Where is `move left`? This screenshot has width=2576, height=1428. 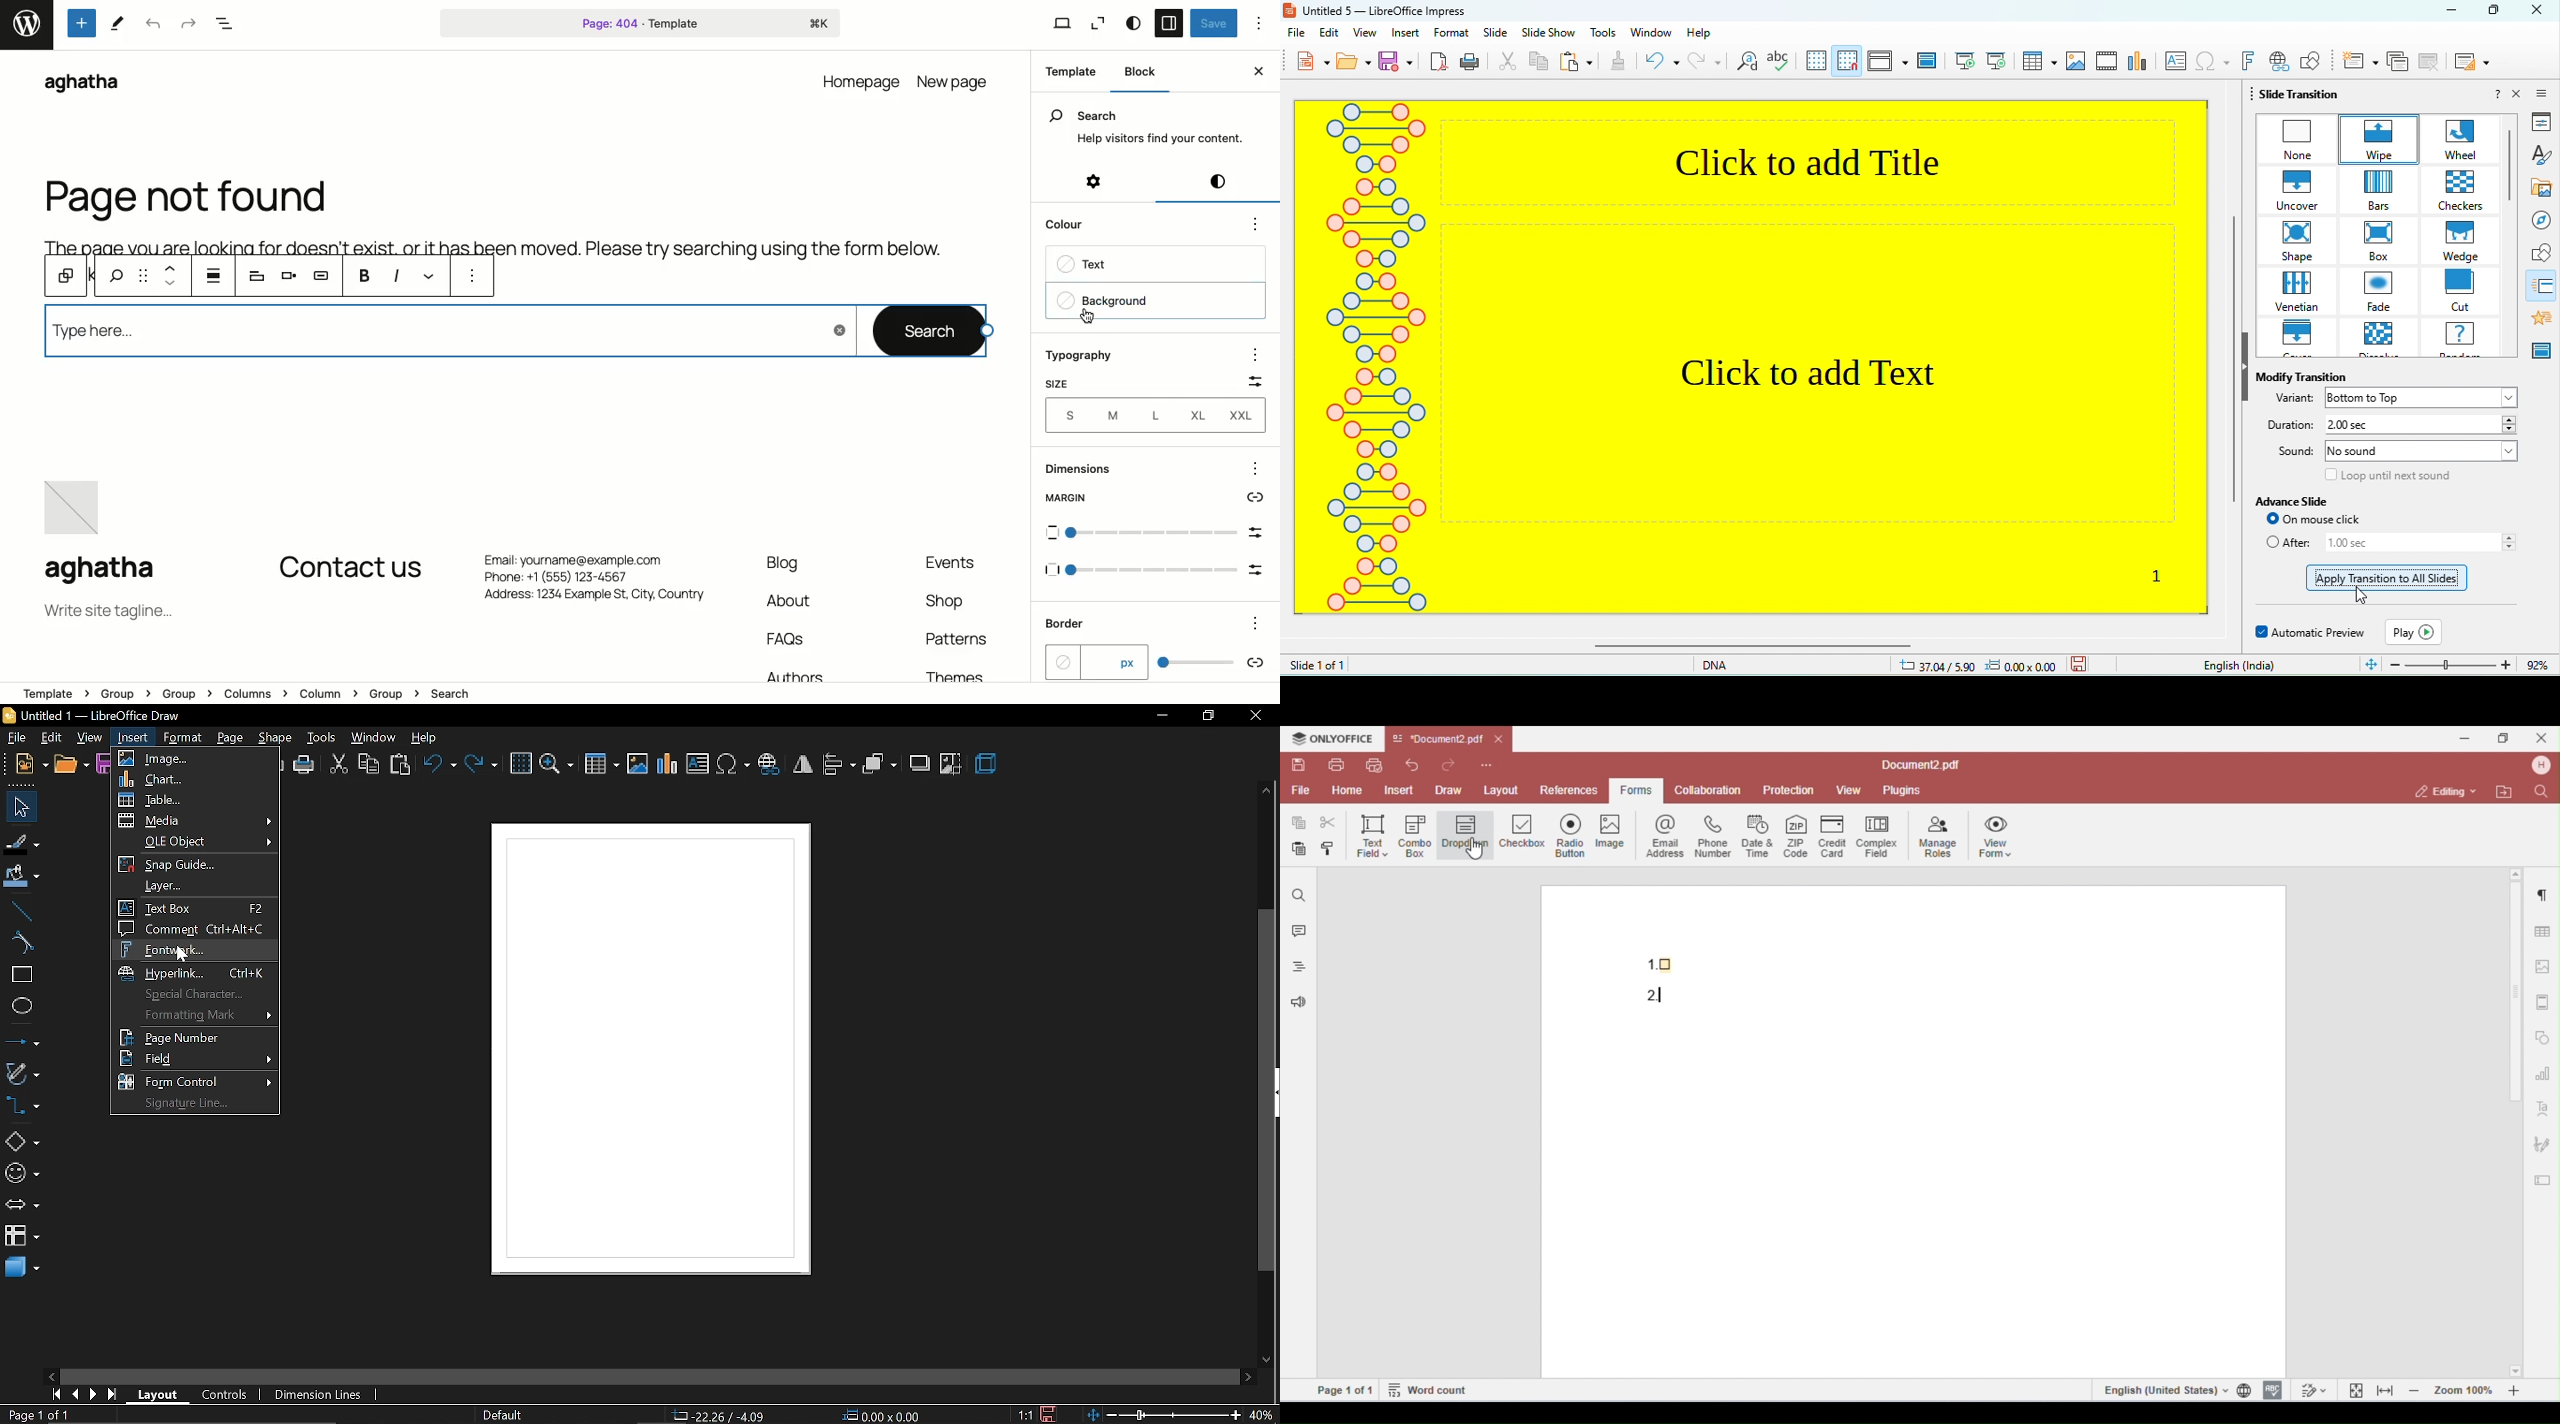 move left is located at coordinates (51, 1376).